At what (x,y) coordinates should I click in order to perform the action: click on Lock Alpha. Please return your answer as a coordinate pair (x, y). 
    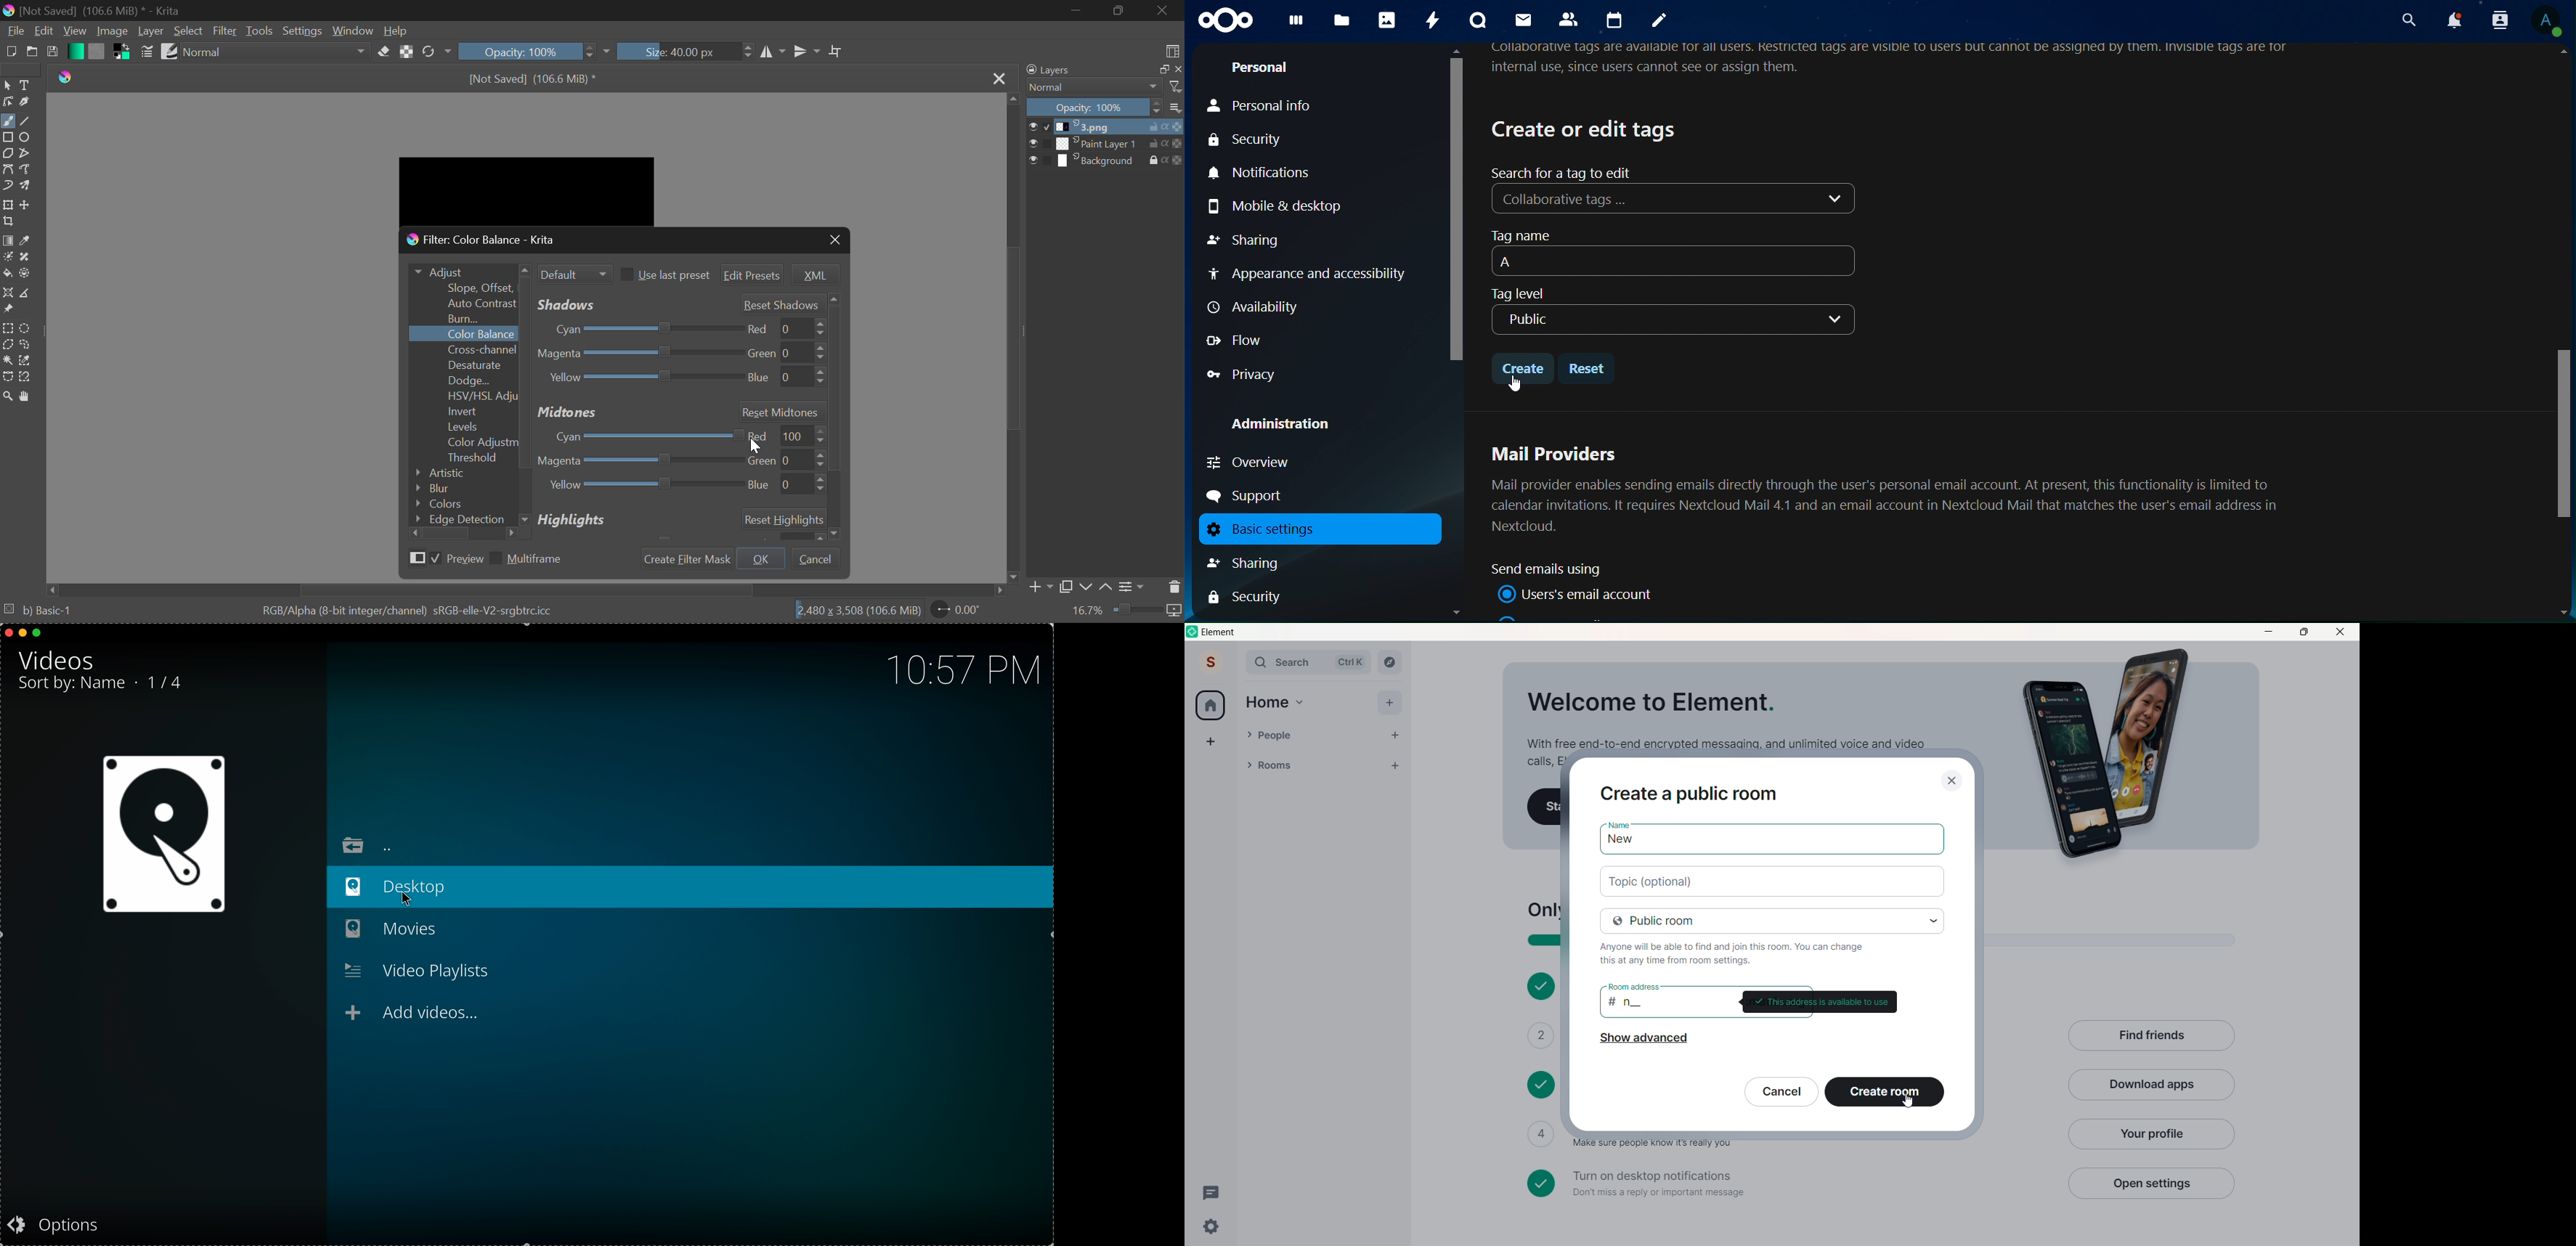
    Looking at the image, I should click on (407, 52).